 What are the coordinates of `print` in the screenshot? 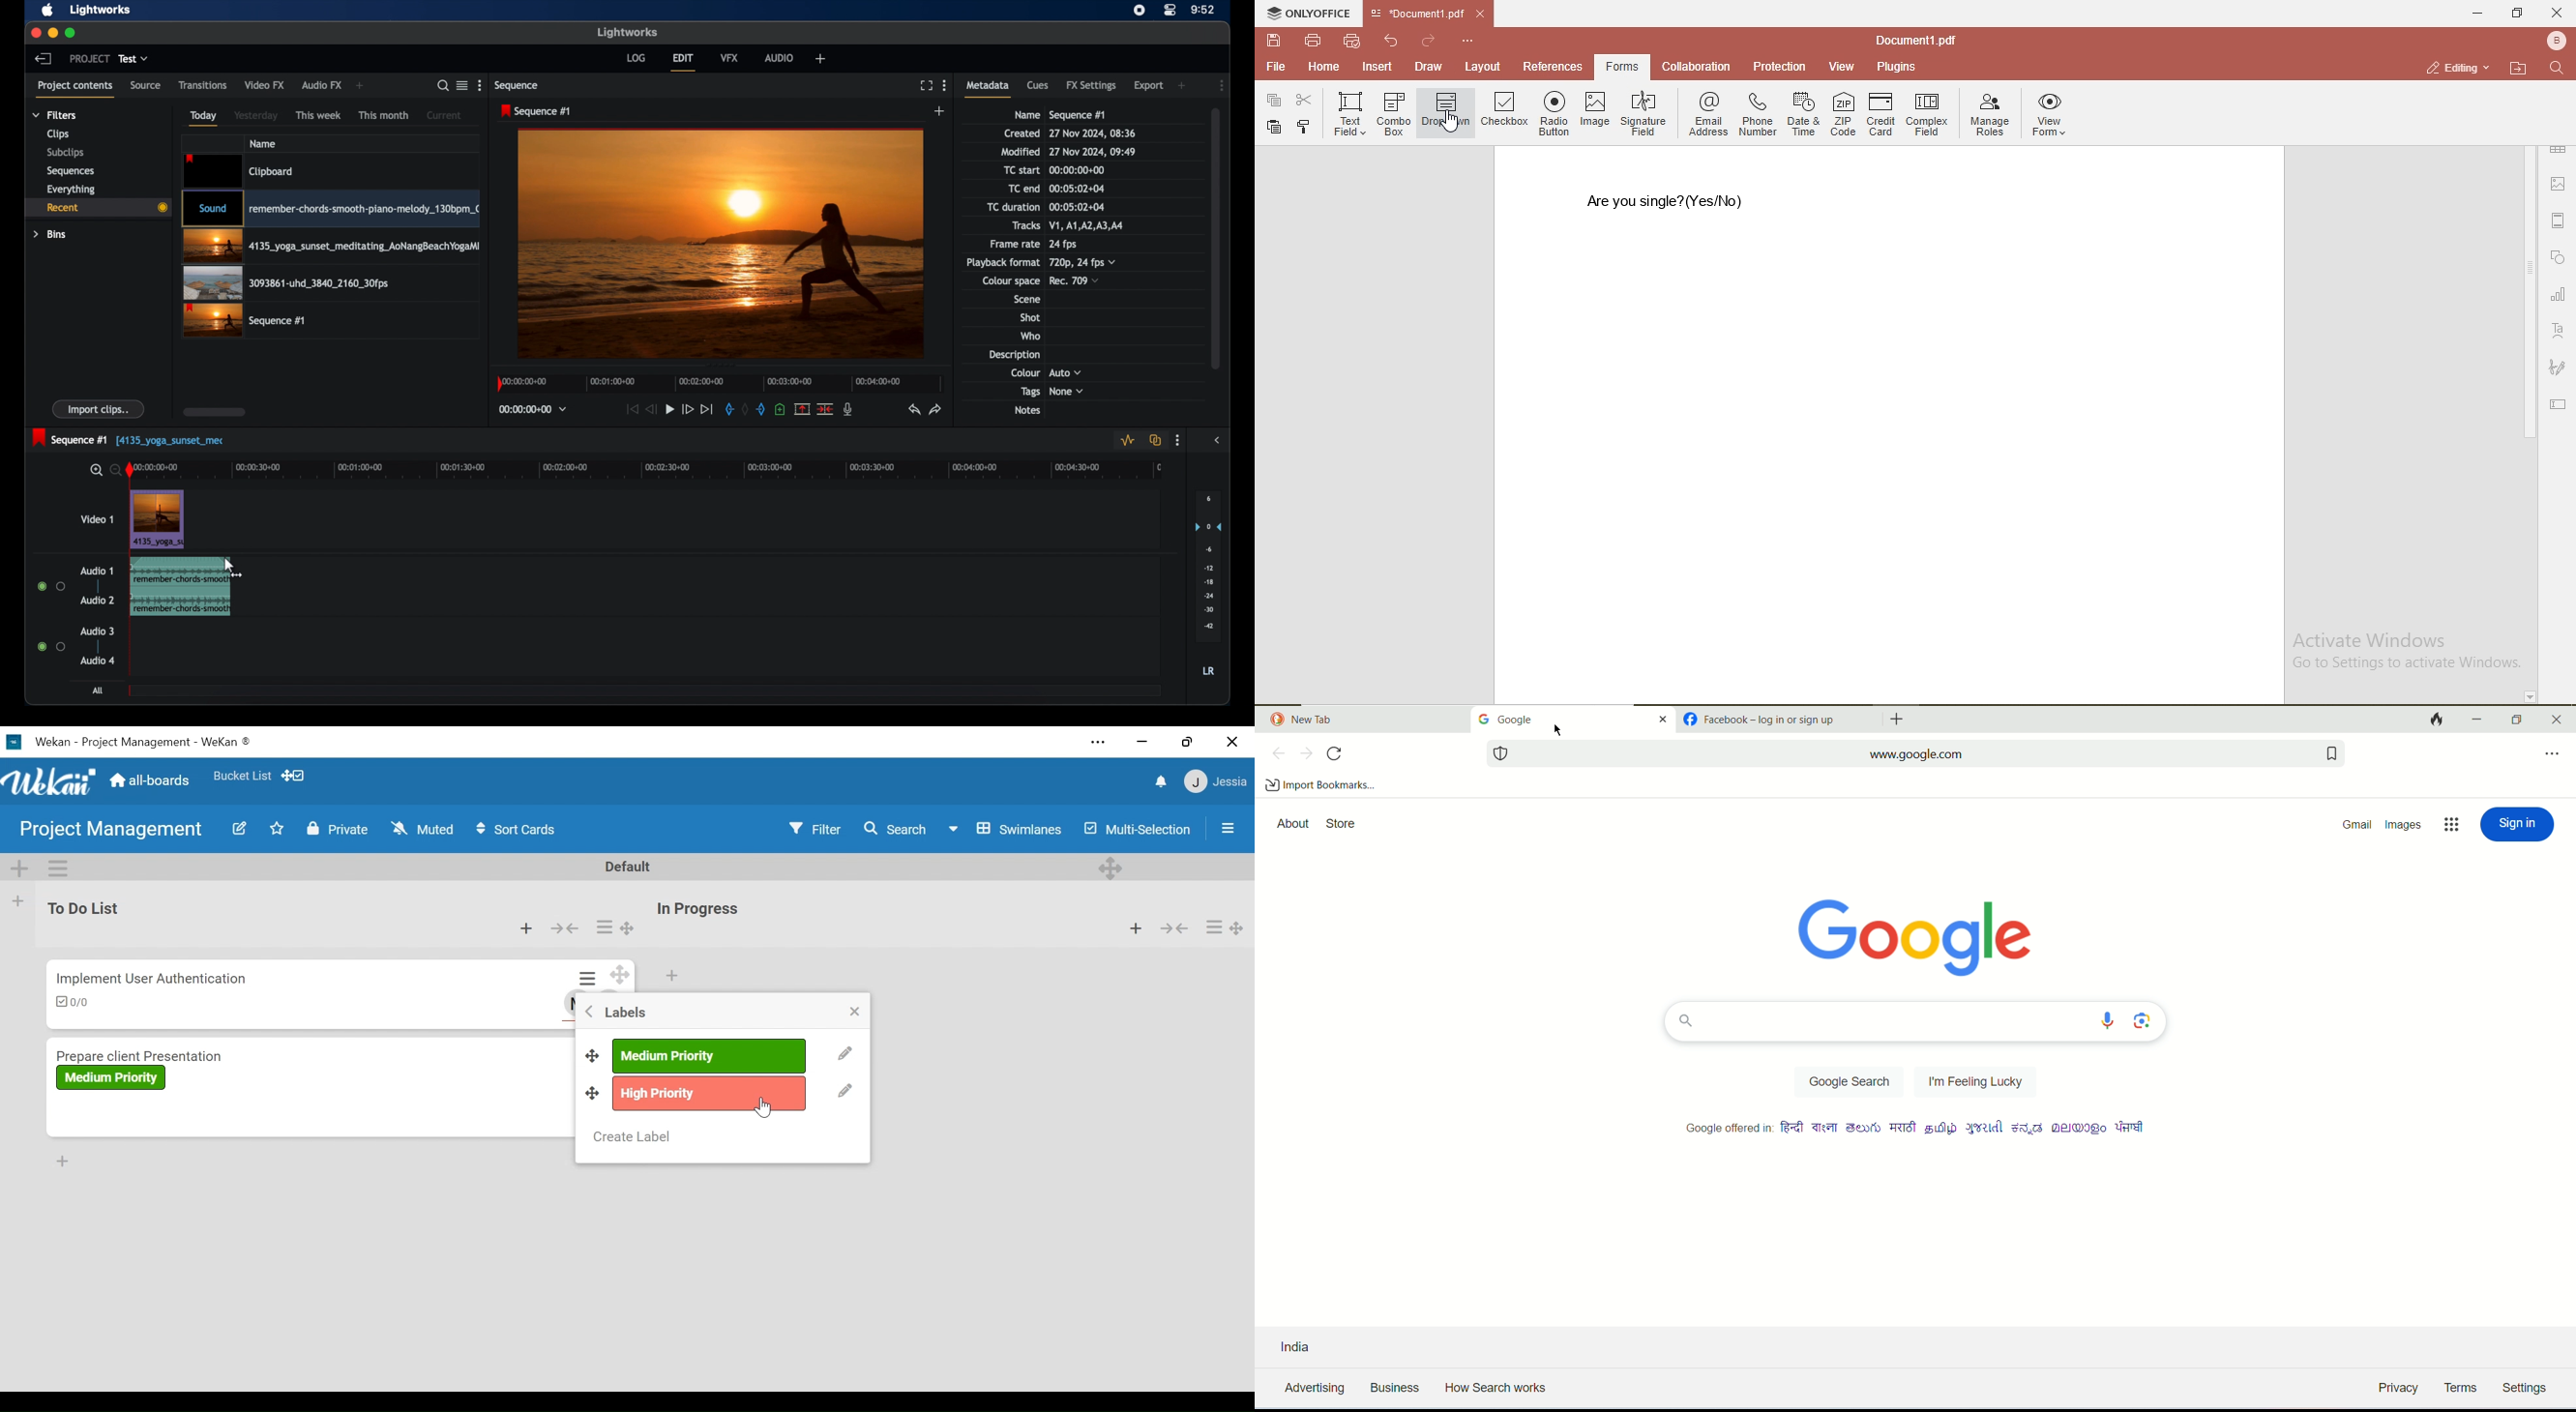 It's located at (1315, 42).